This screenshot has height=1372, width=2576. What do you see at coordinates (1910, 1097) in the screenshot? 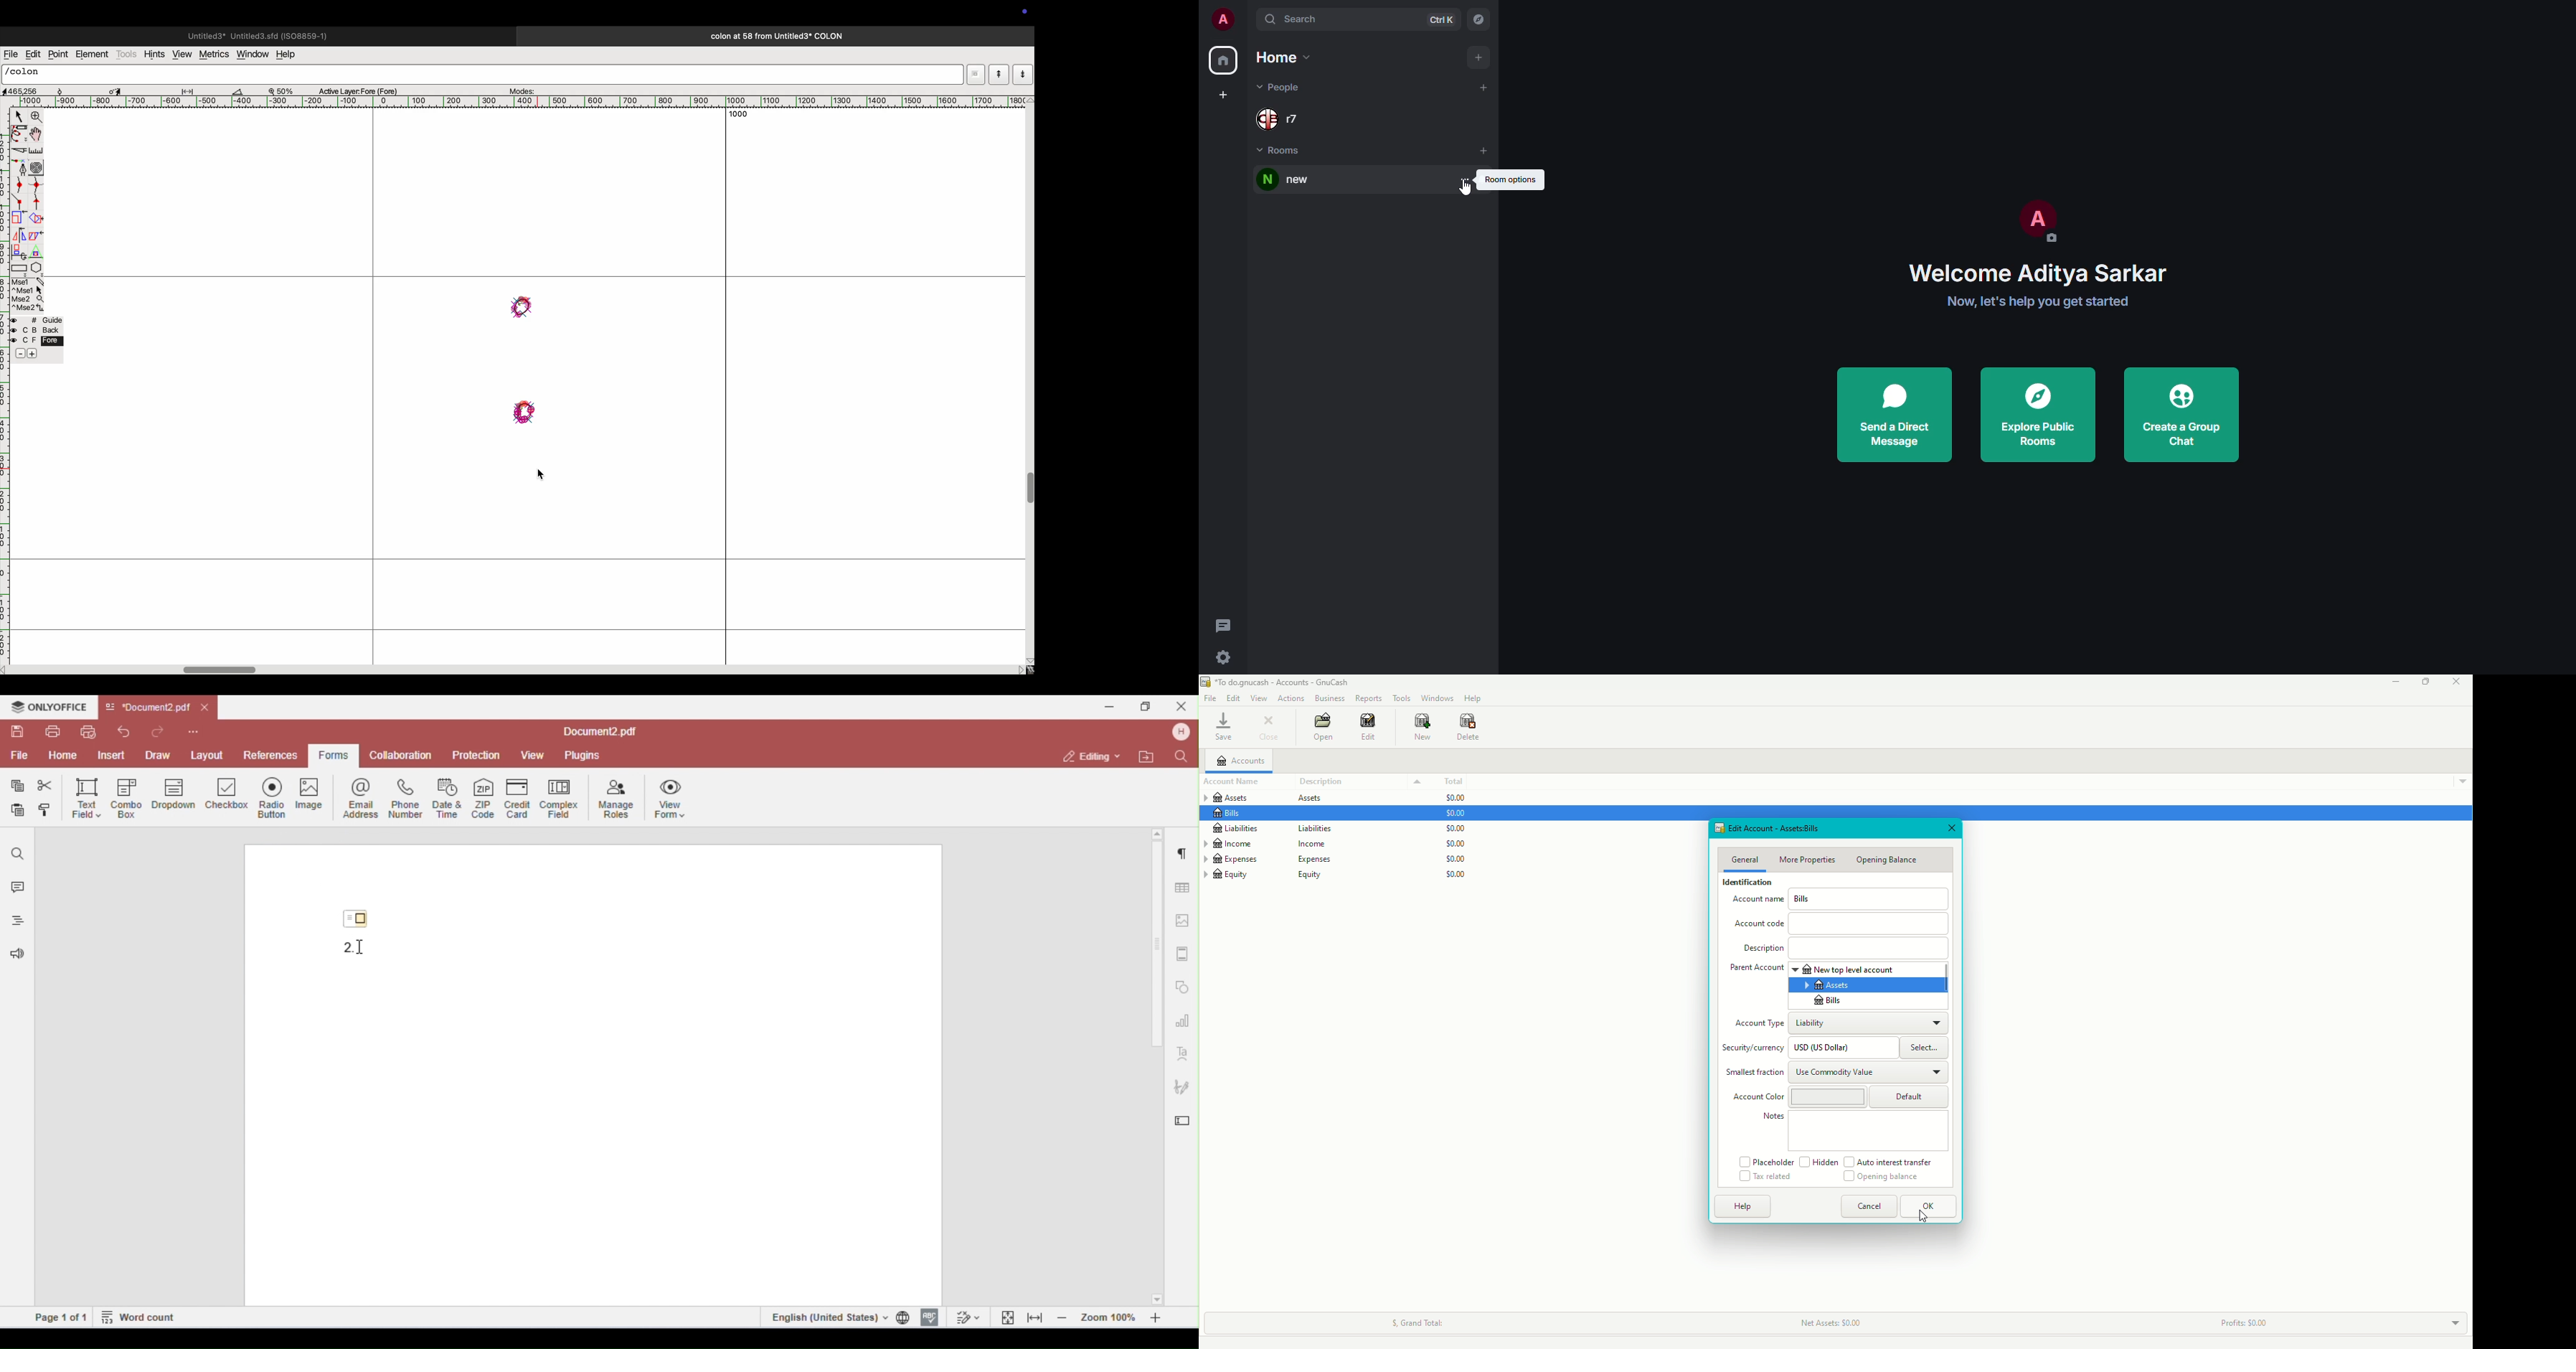
I see `Default` at bounding box center [1910, 1097].